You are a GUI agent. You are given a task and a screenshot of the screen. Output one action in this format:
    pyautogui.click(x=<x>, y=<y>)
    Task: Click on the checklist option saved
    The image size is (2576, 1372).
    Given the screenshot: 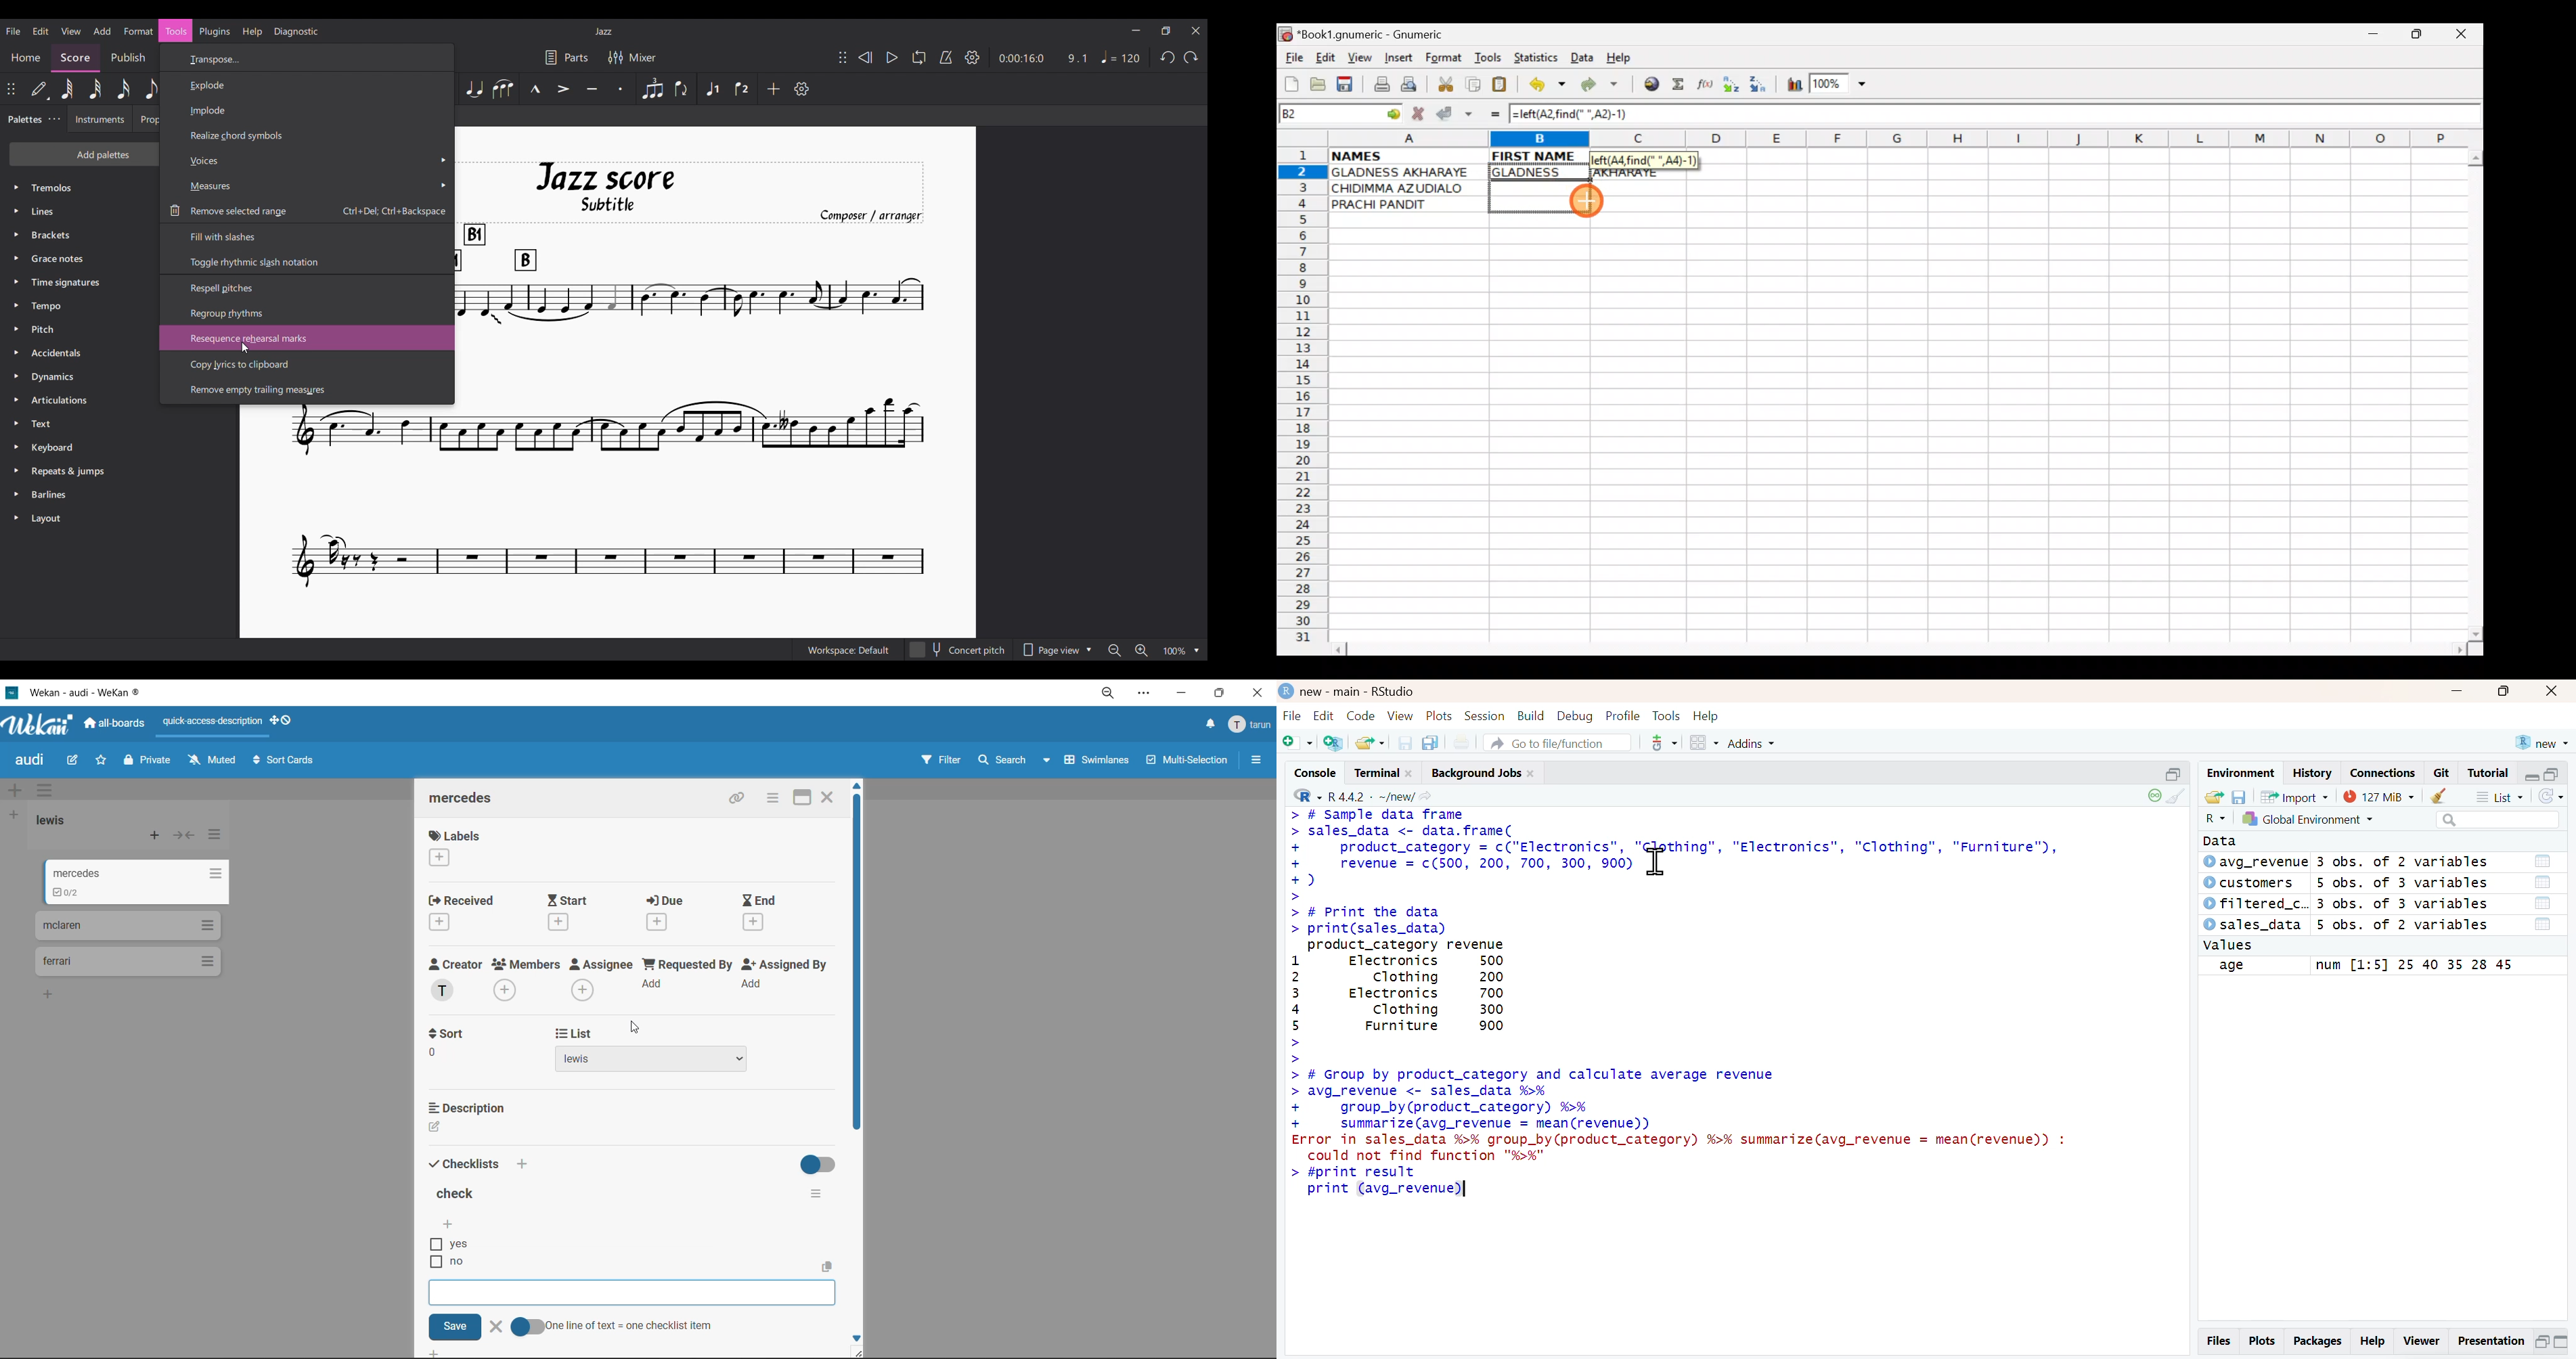 What is the action you would take?
    pyautogui.click(x=447, y=1265)
    